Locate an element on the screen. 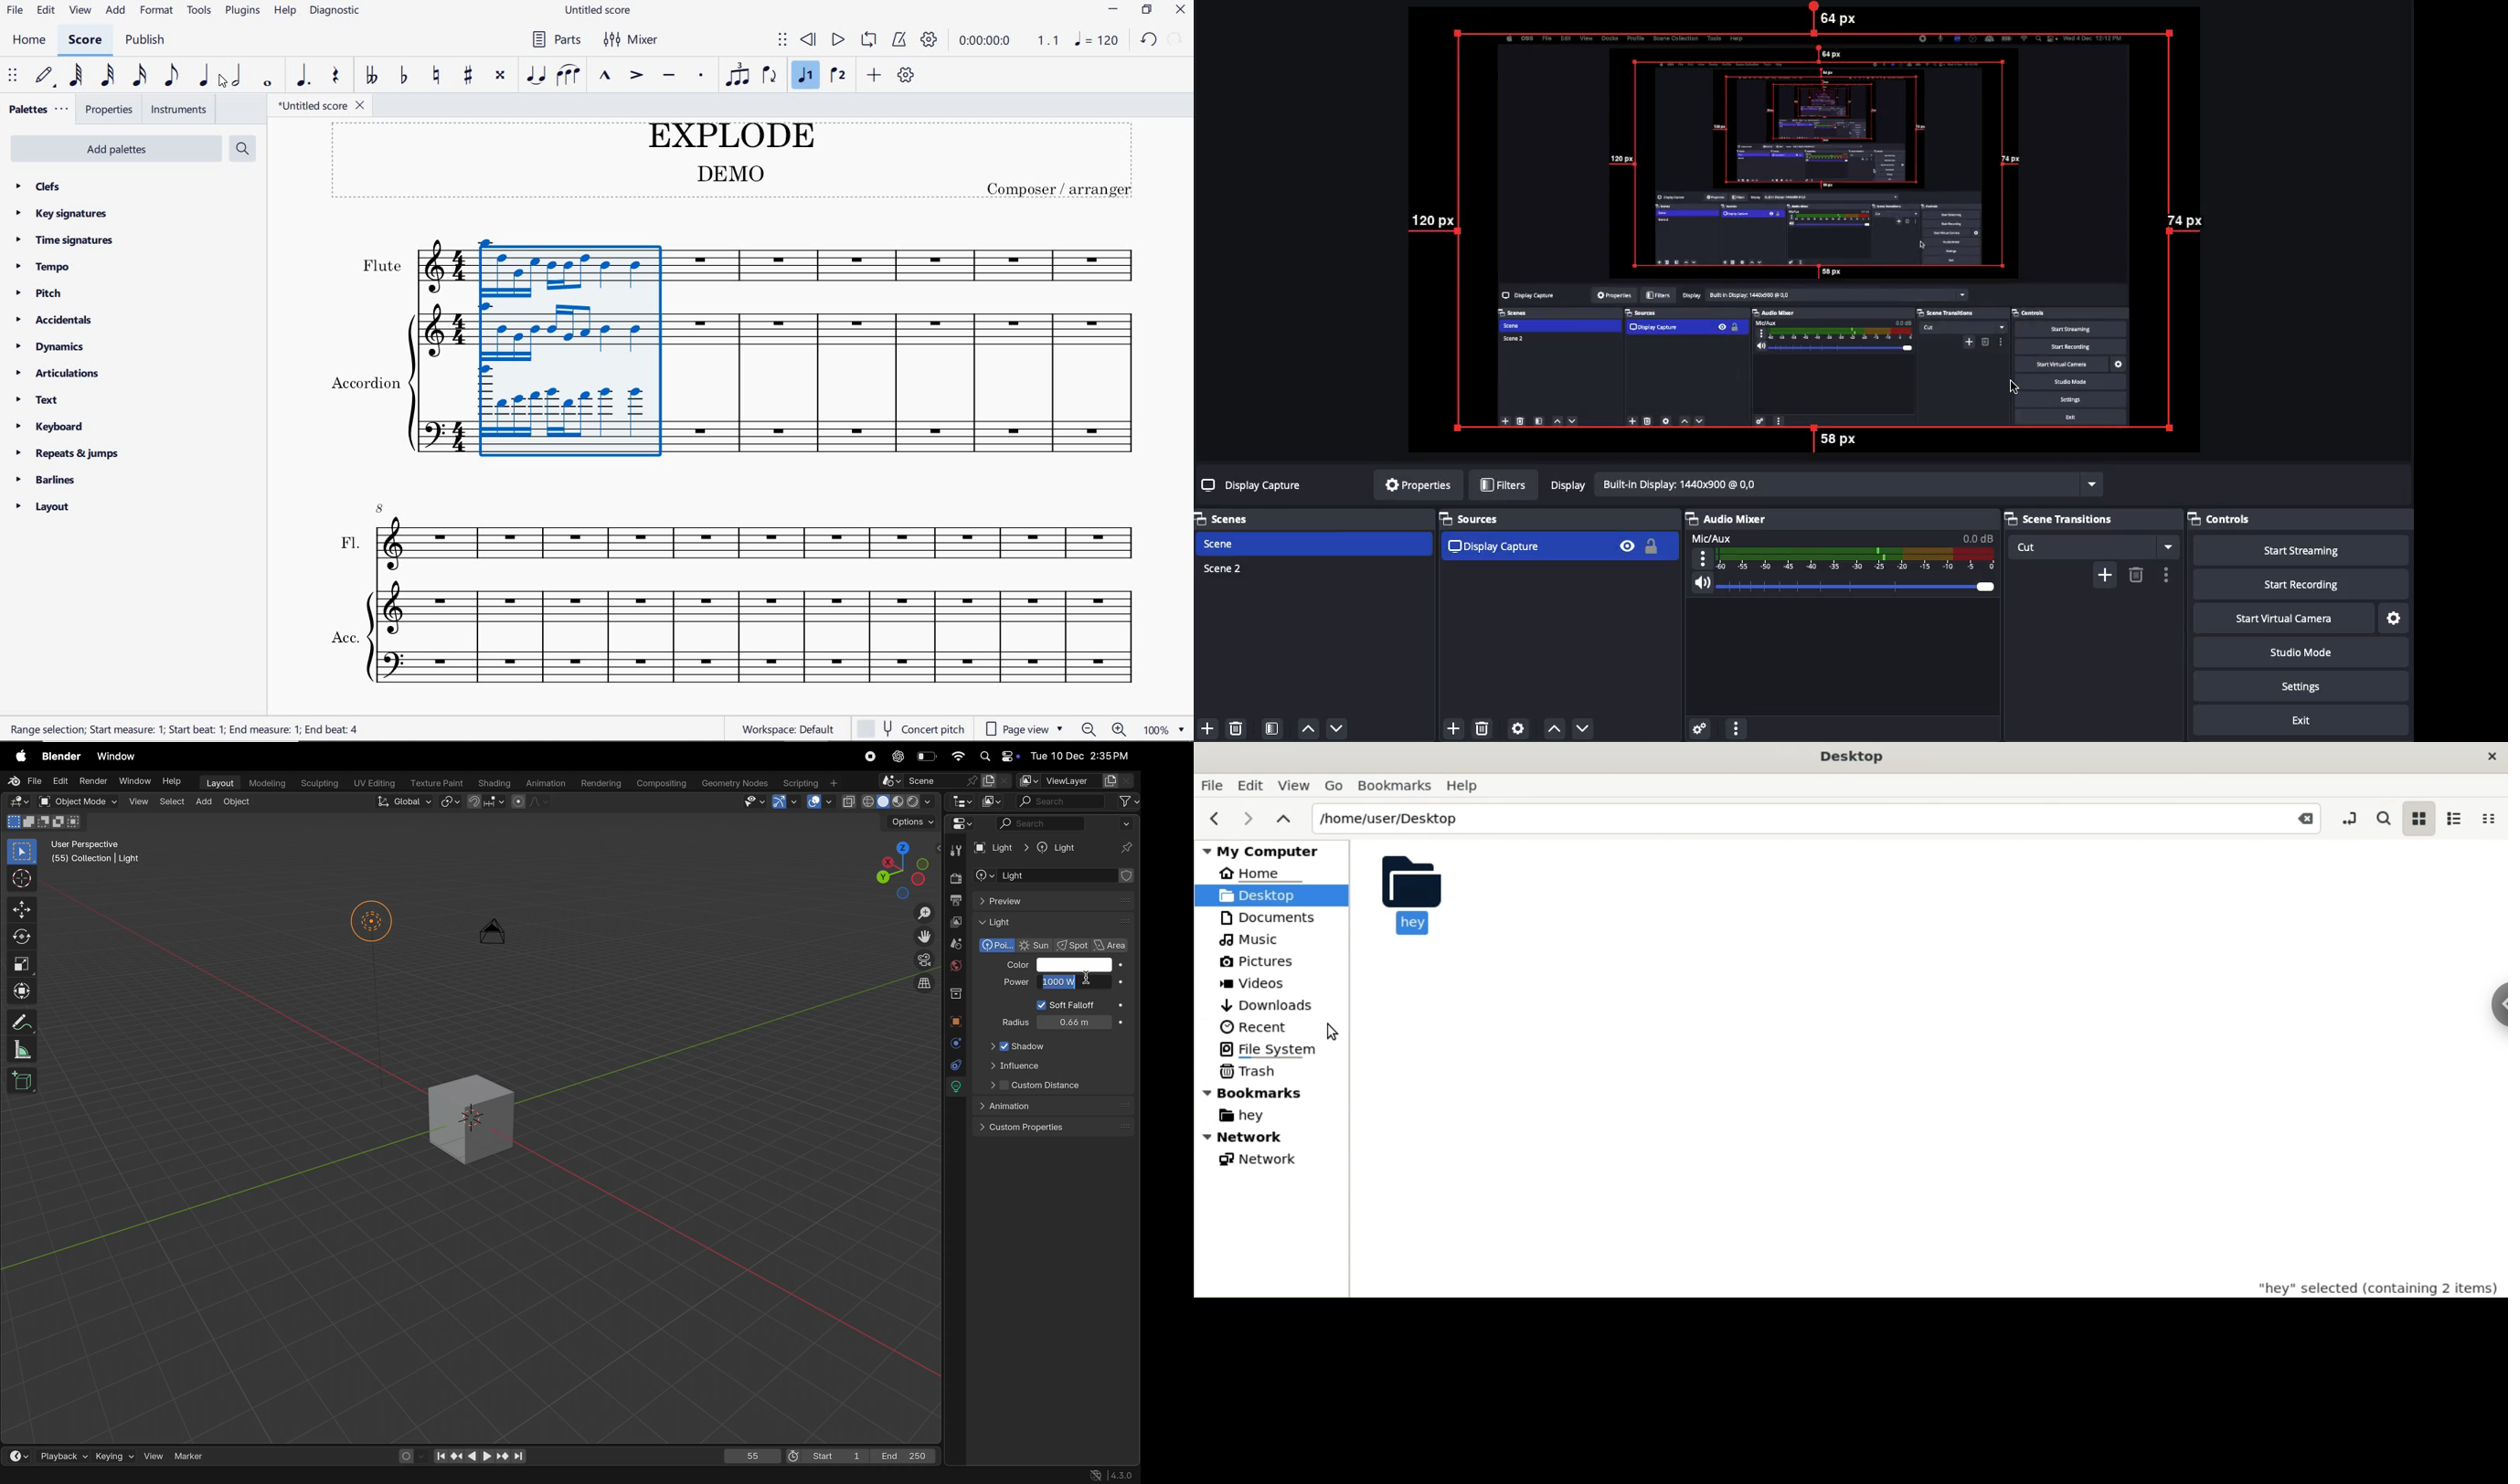 The image size is (2520, 1484). half note is located at coordinates (237, 77).